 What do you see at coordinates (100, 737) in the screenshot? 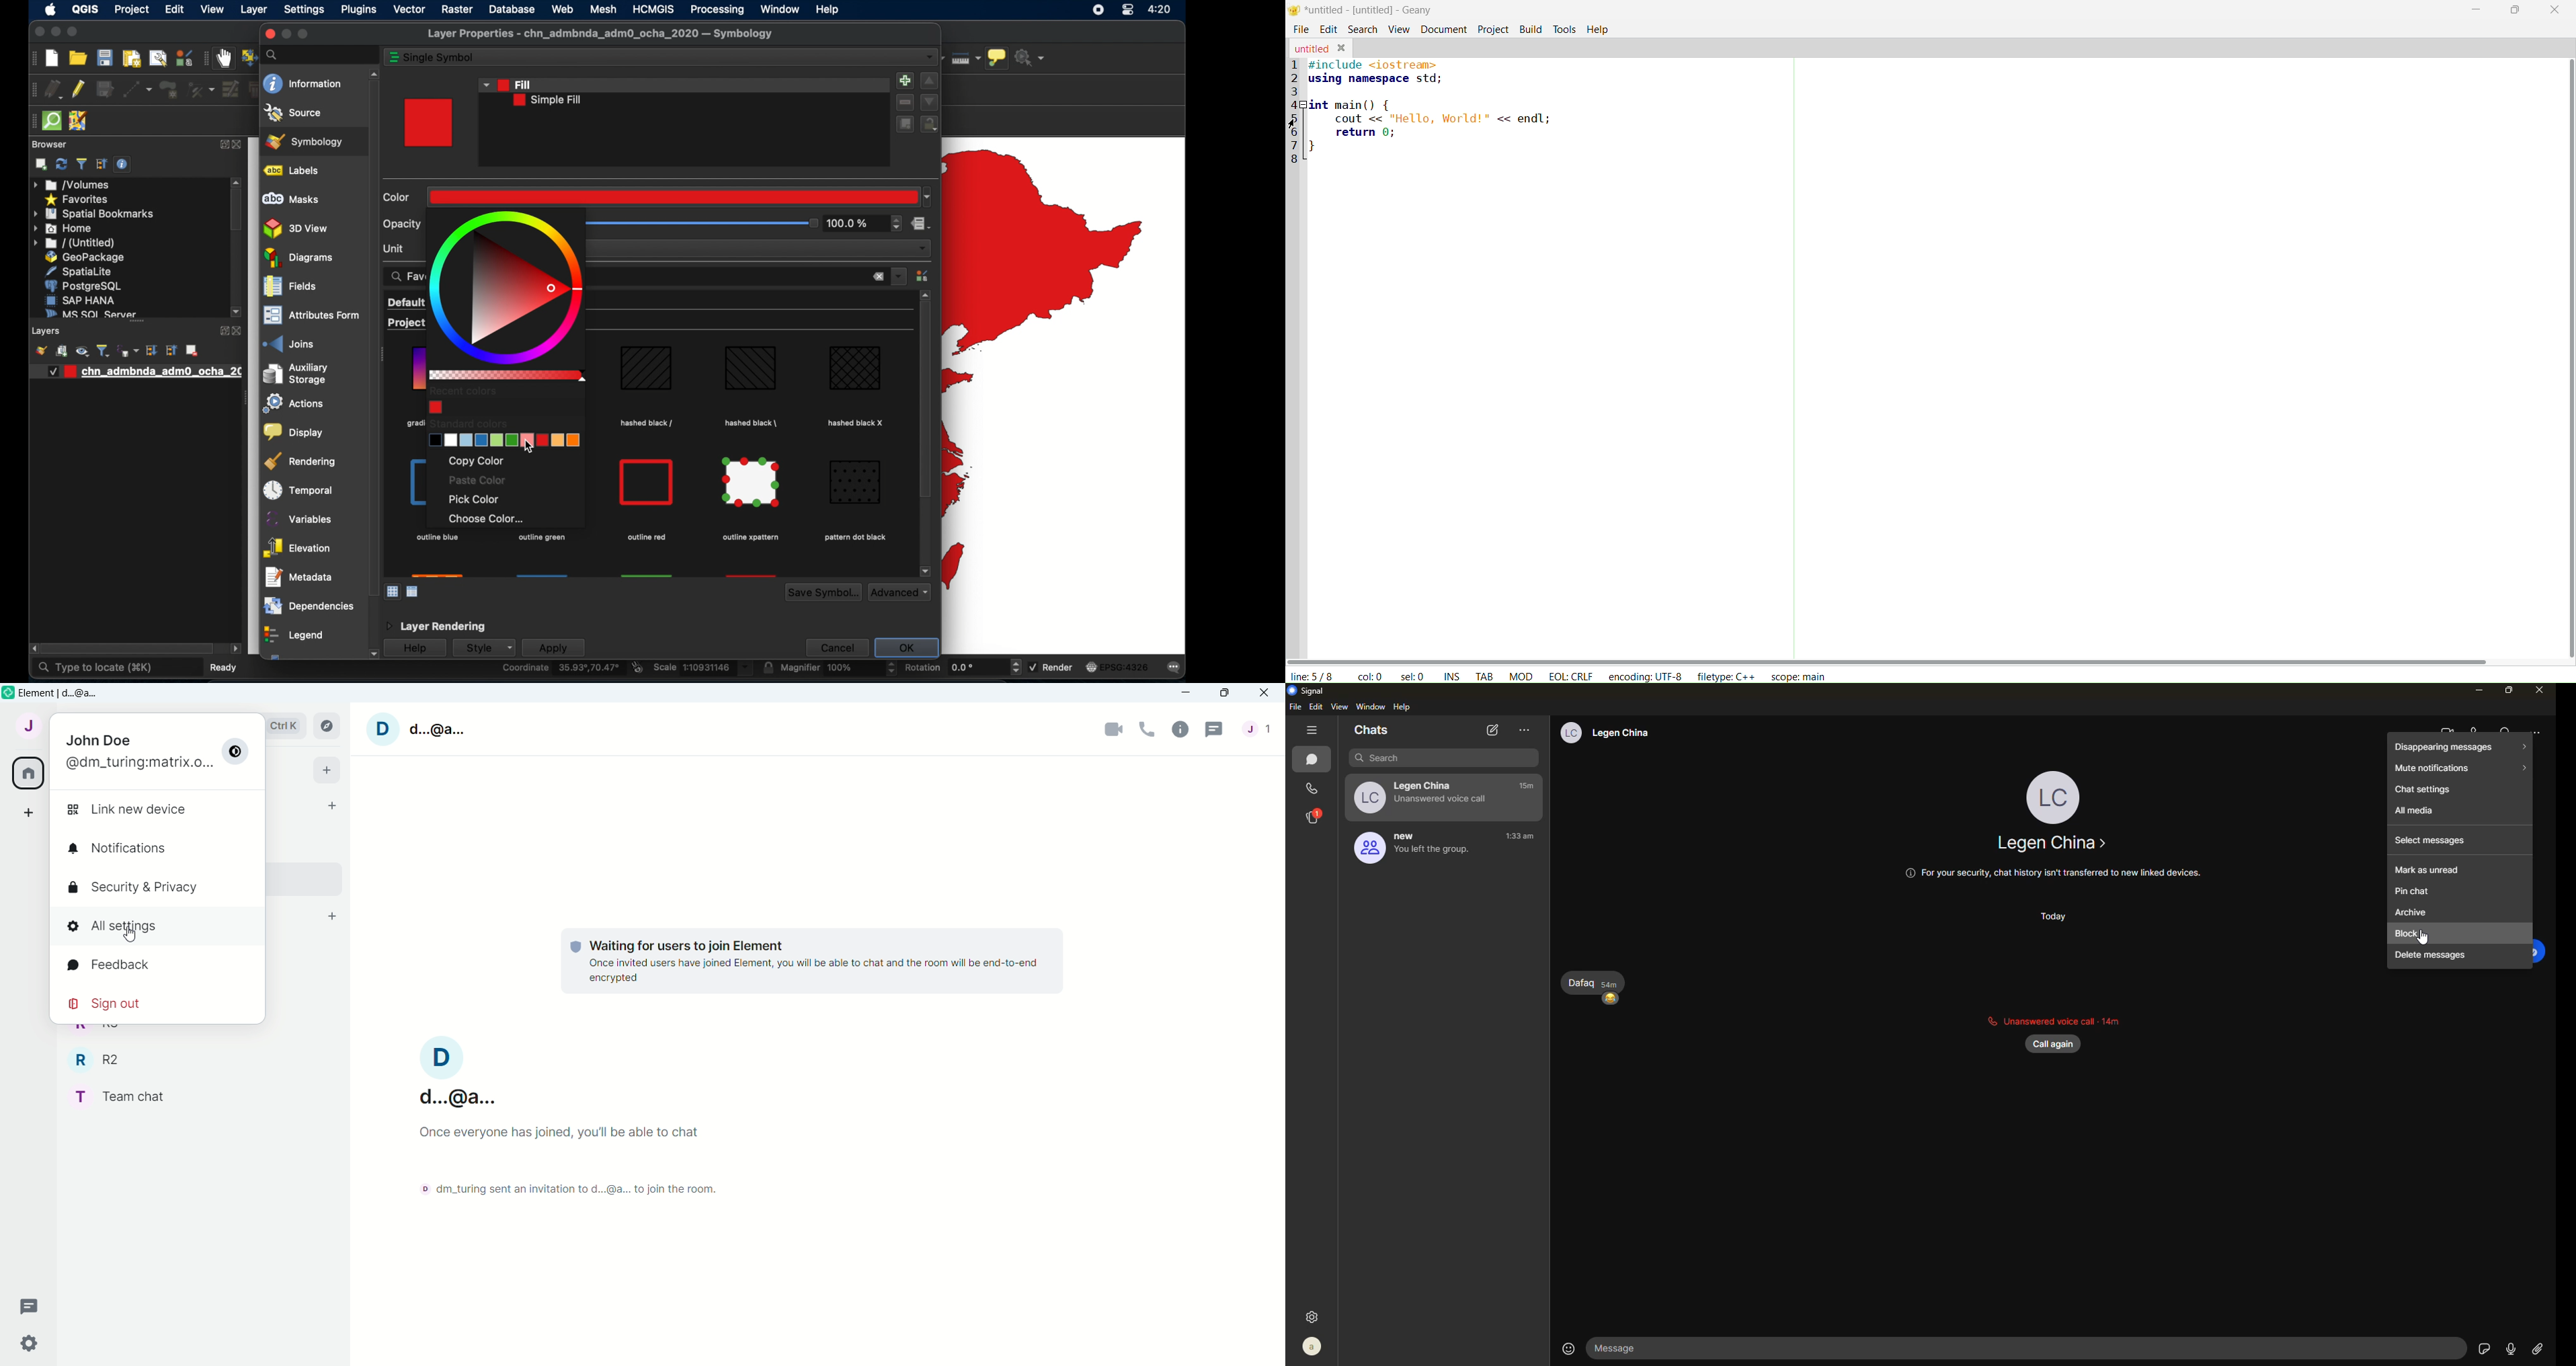
I see `John Doe` at bounding box center [100, 737].